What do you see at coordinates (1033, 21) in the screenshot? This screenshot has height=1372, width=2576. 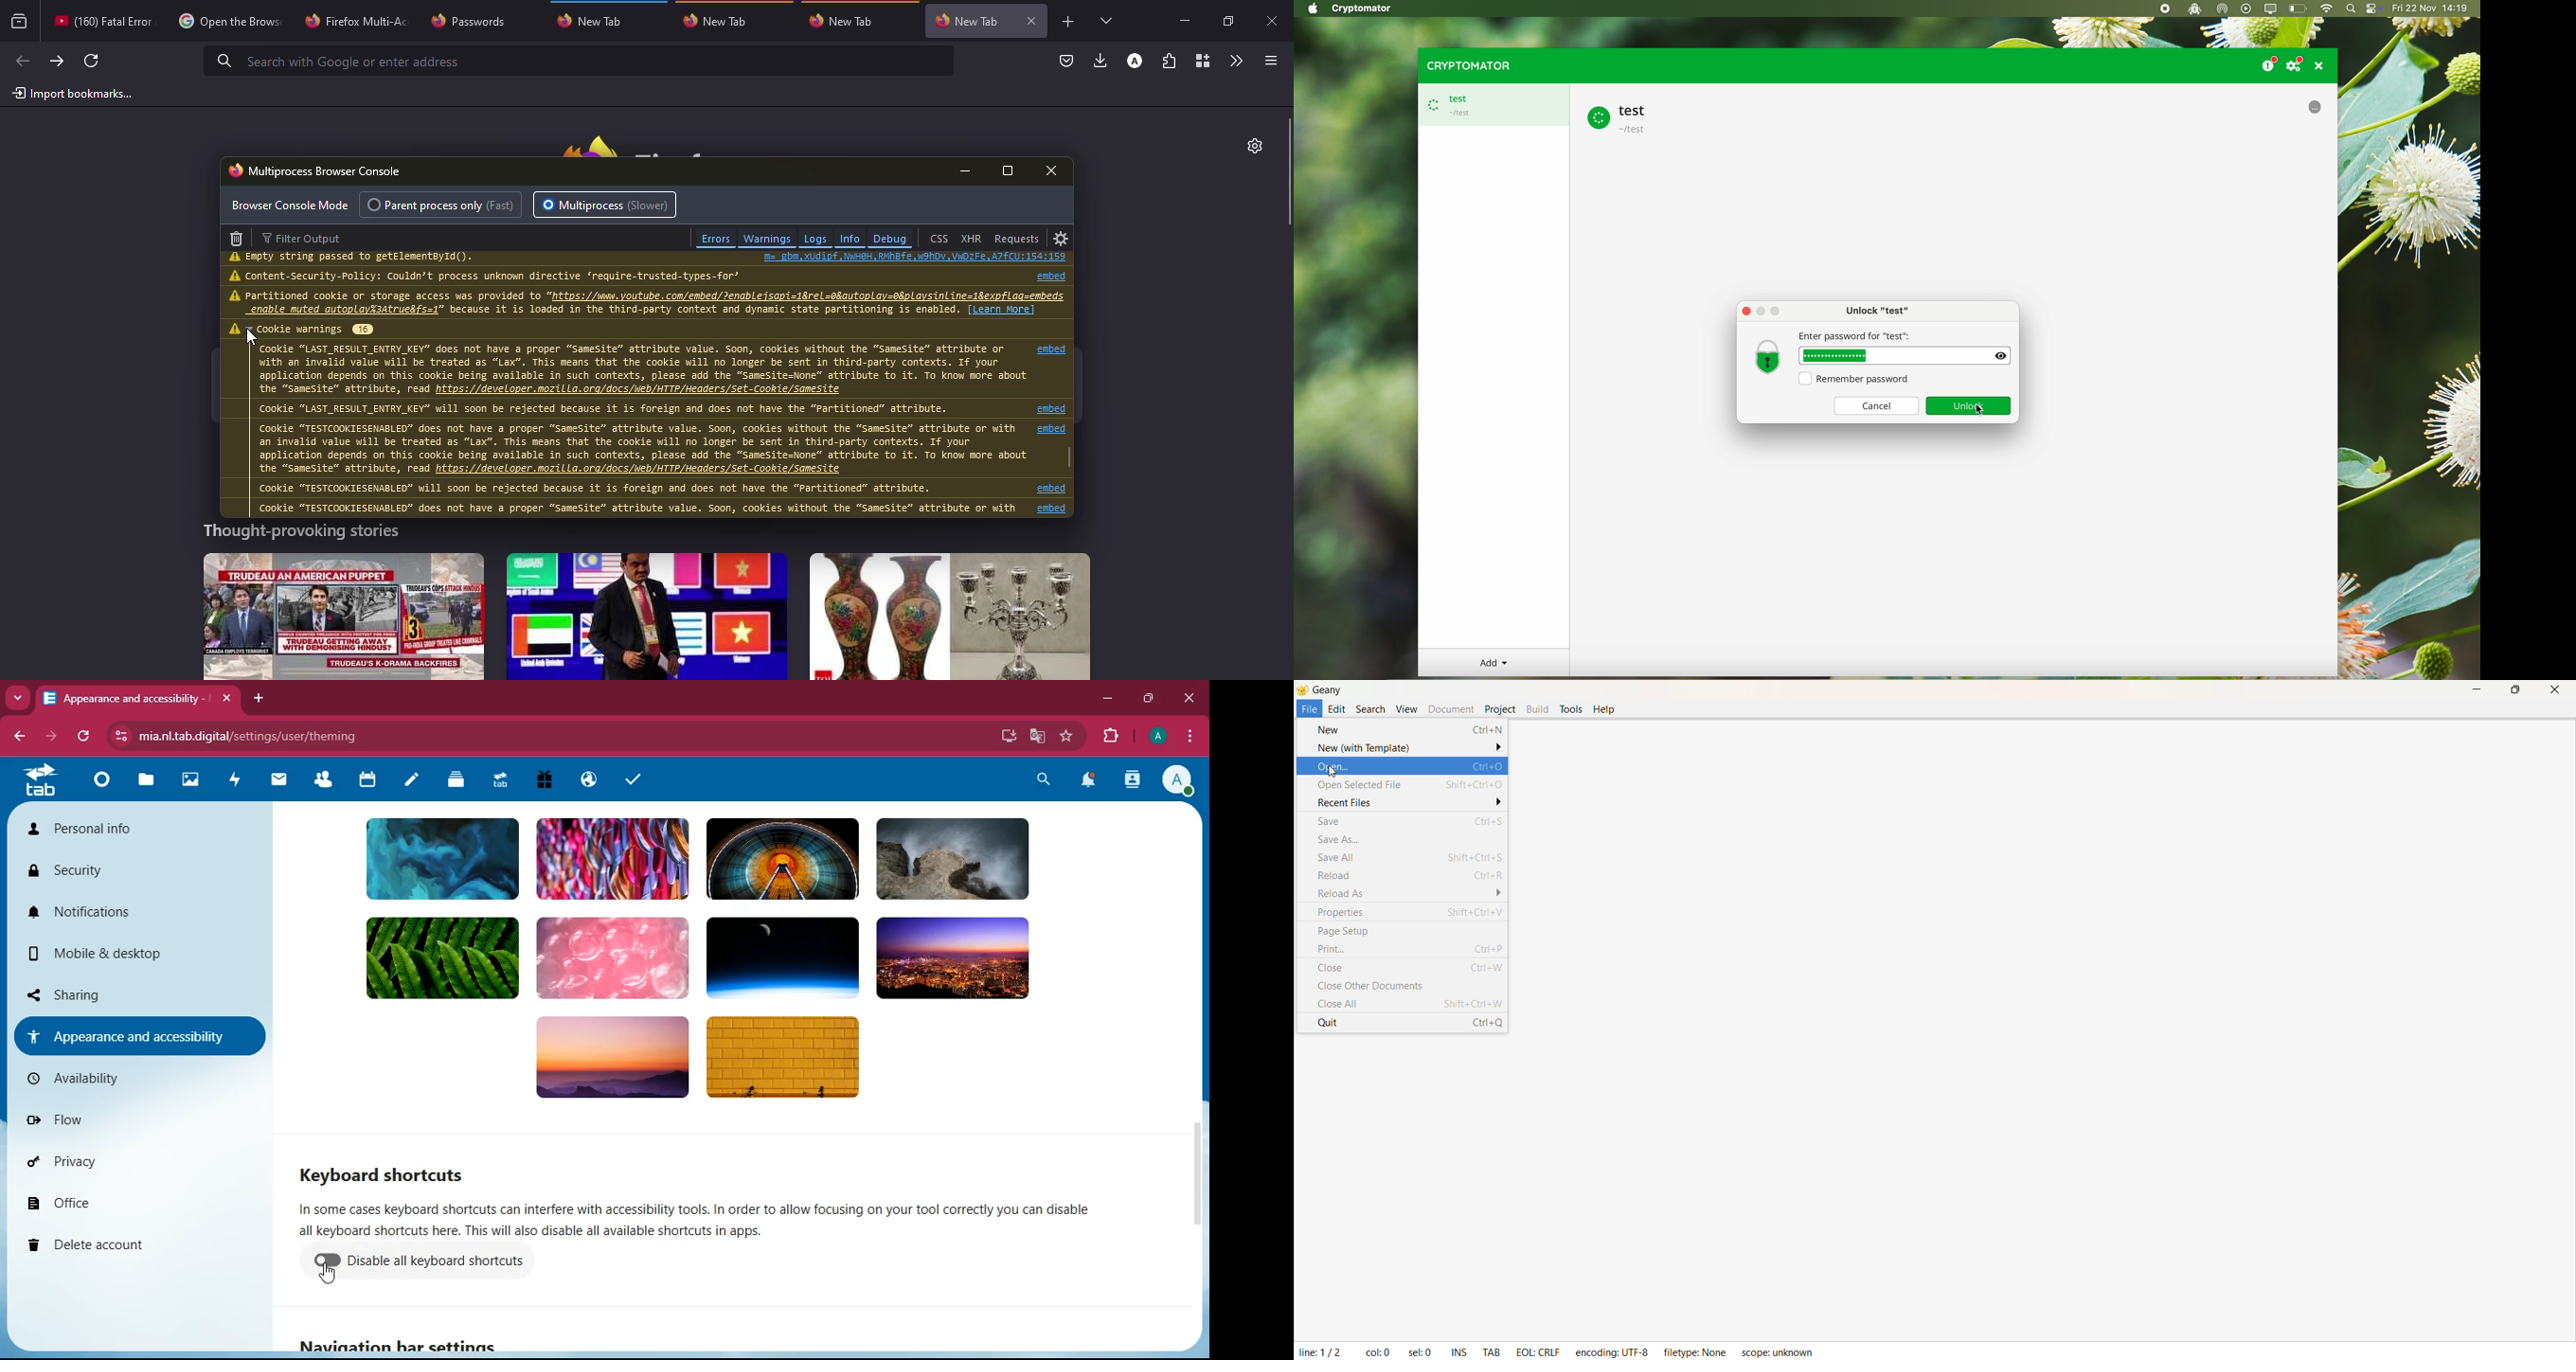 I see `close` at bounding box center [1033, 21].